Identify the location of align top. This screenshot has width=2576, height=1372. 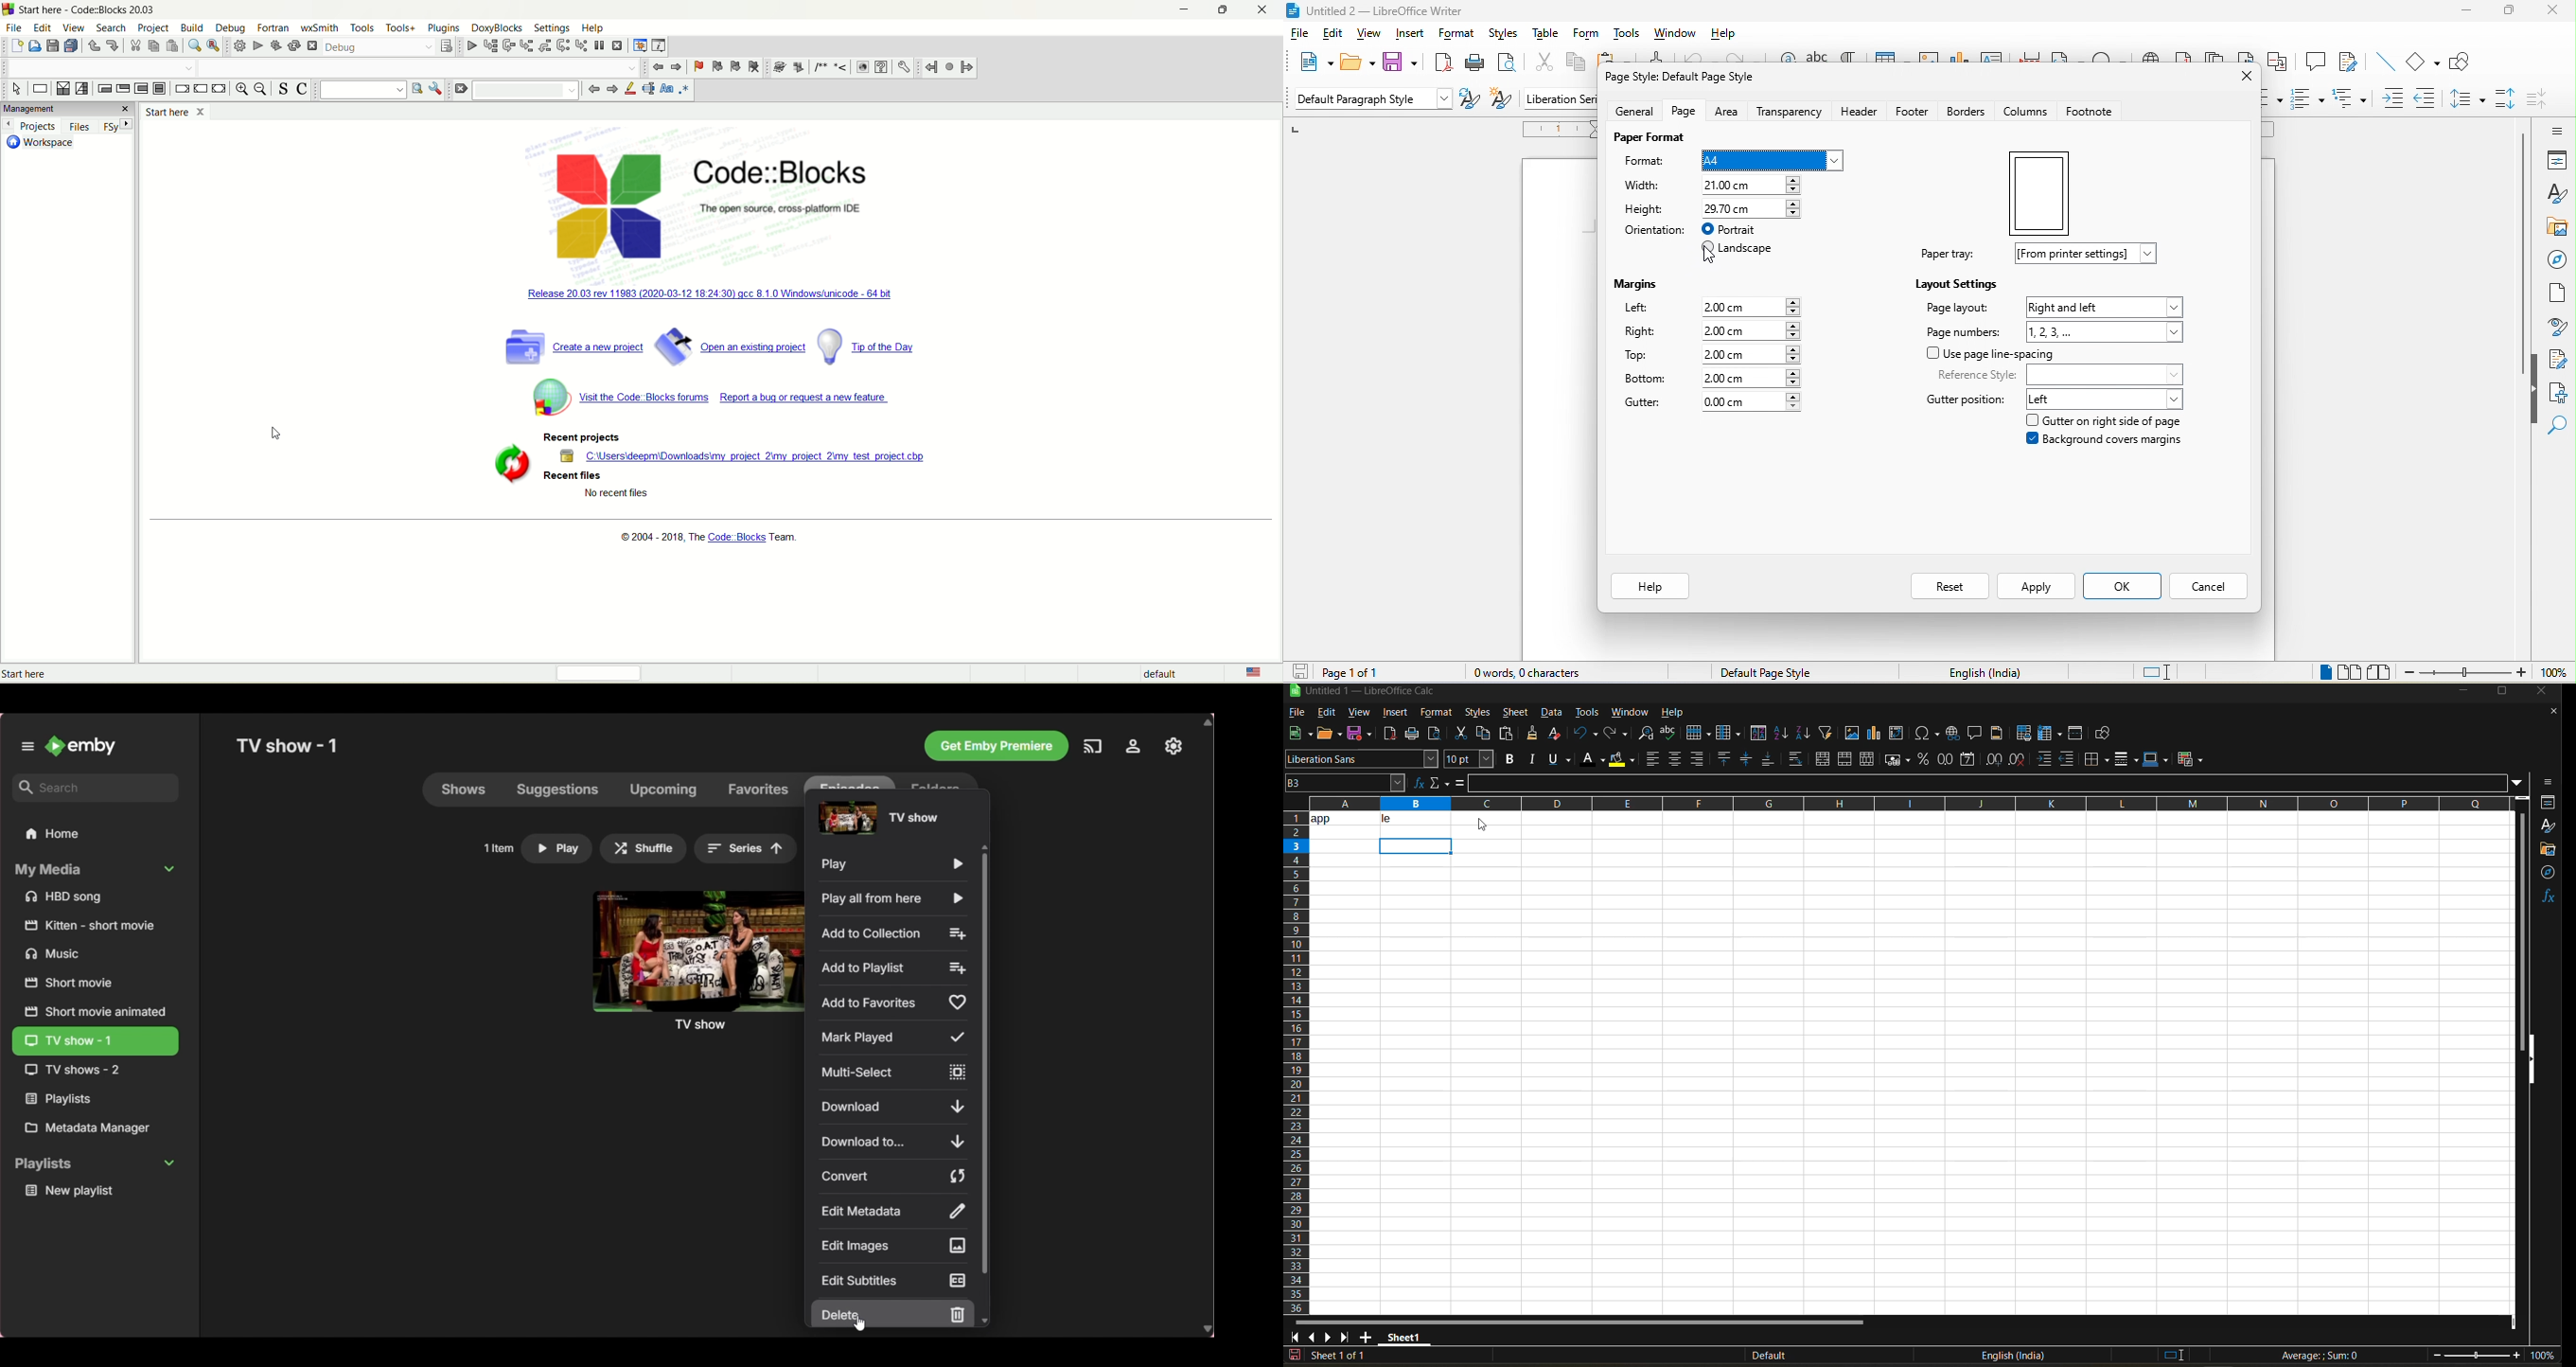
(1722, 759).